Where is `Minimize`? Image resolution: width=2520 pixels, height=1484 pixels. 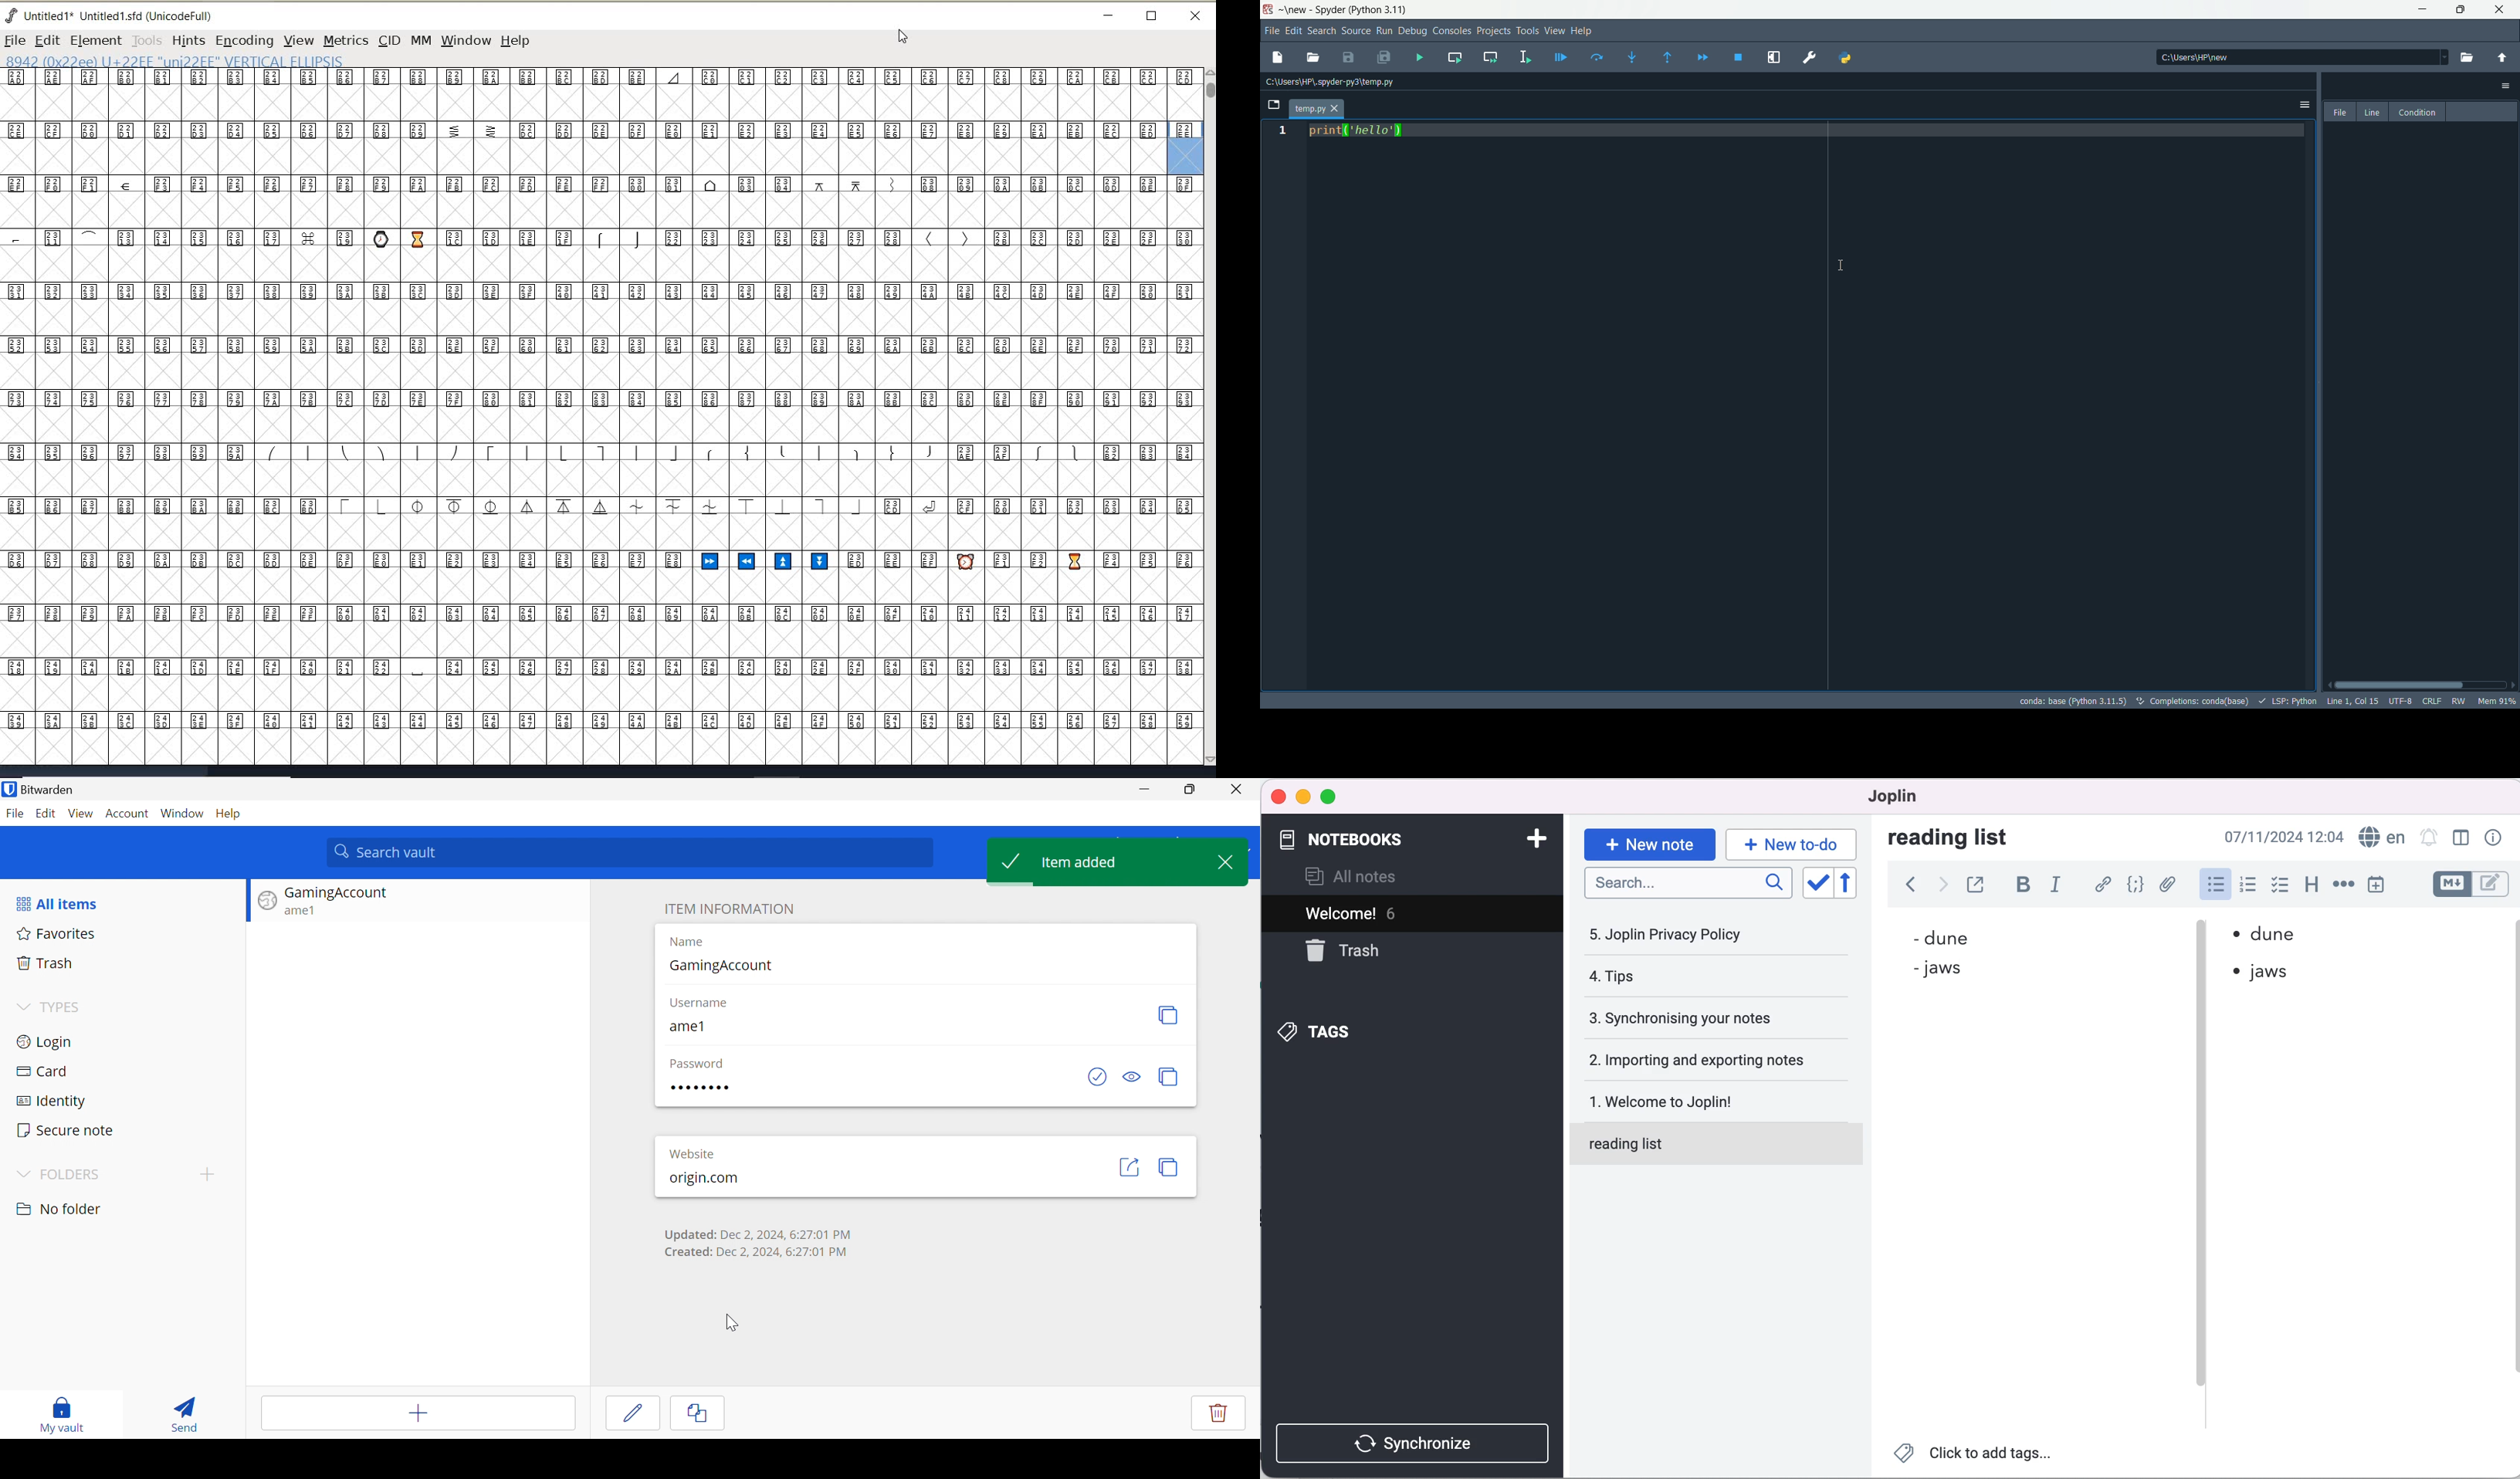 Minimize is located at coordinates (1144, 790).